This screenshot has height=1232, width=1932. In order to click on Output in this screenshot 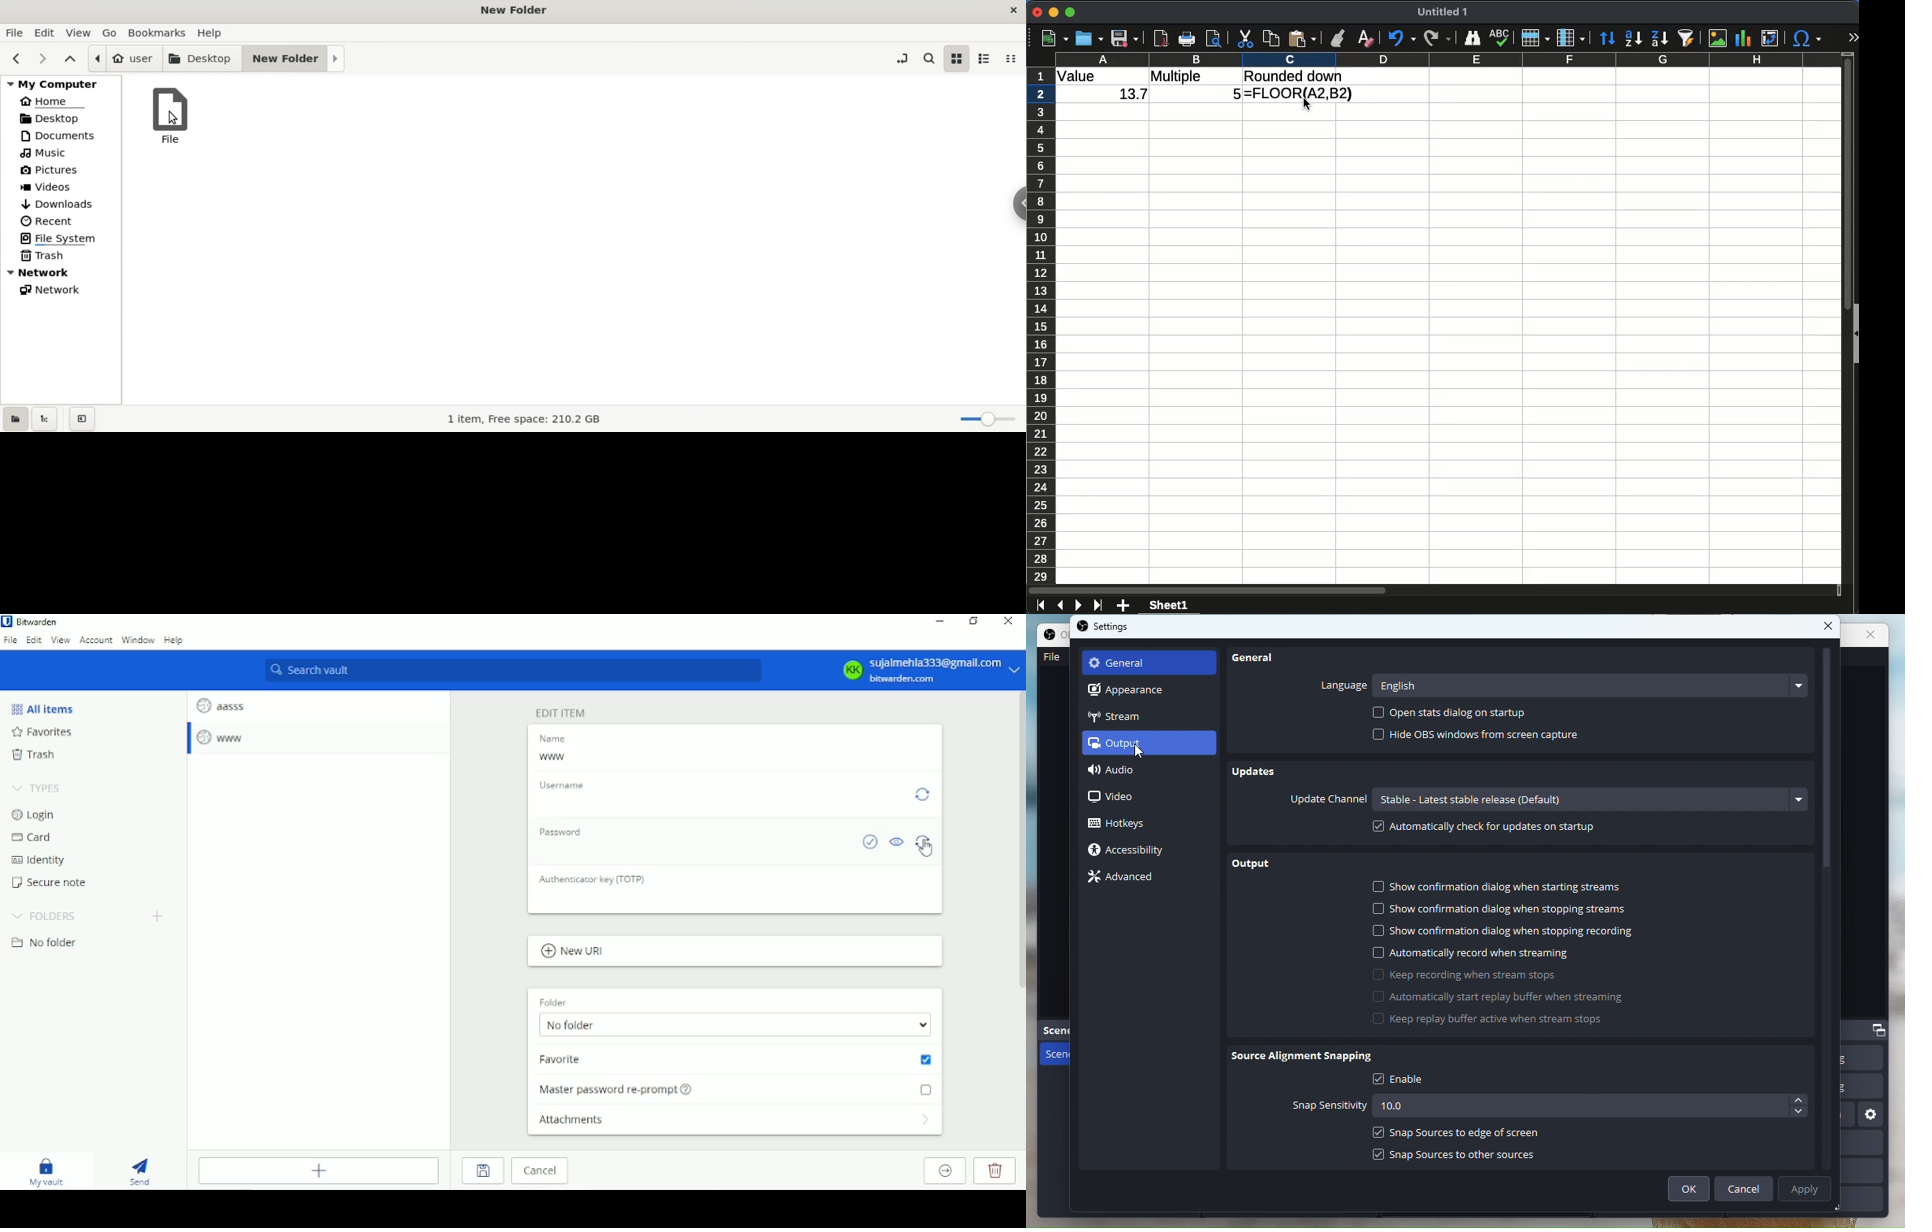, I will do `click(1127, 744)`.